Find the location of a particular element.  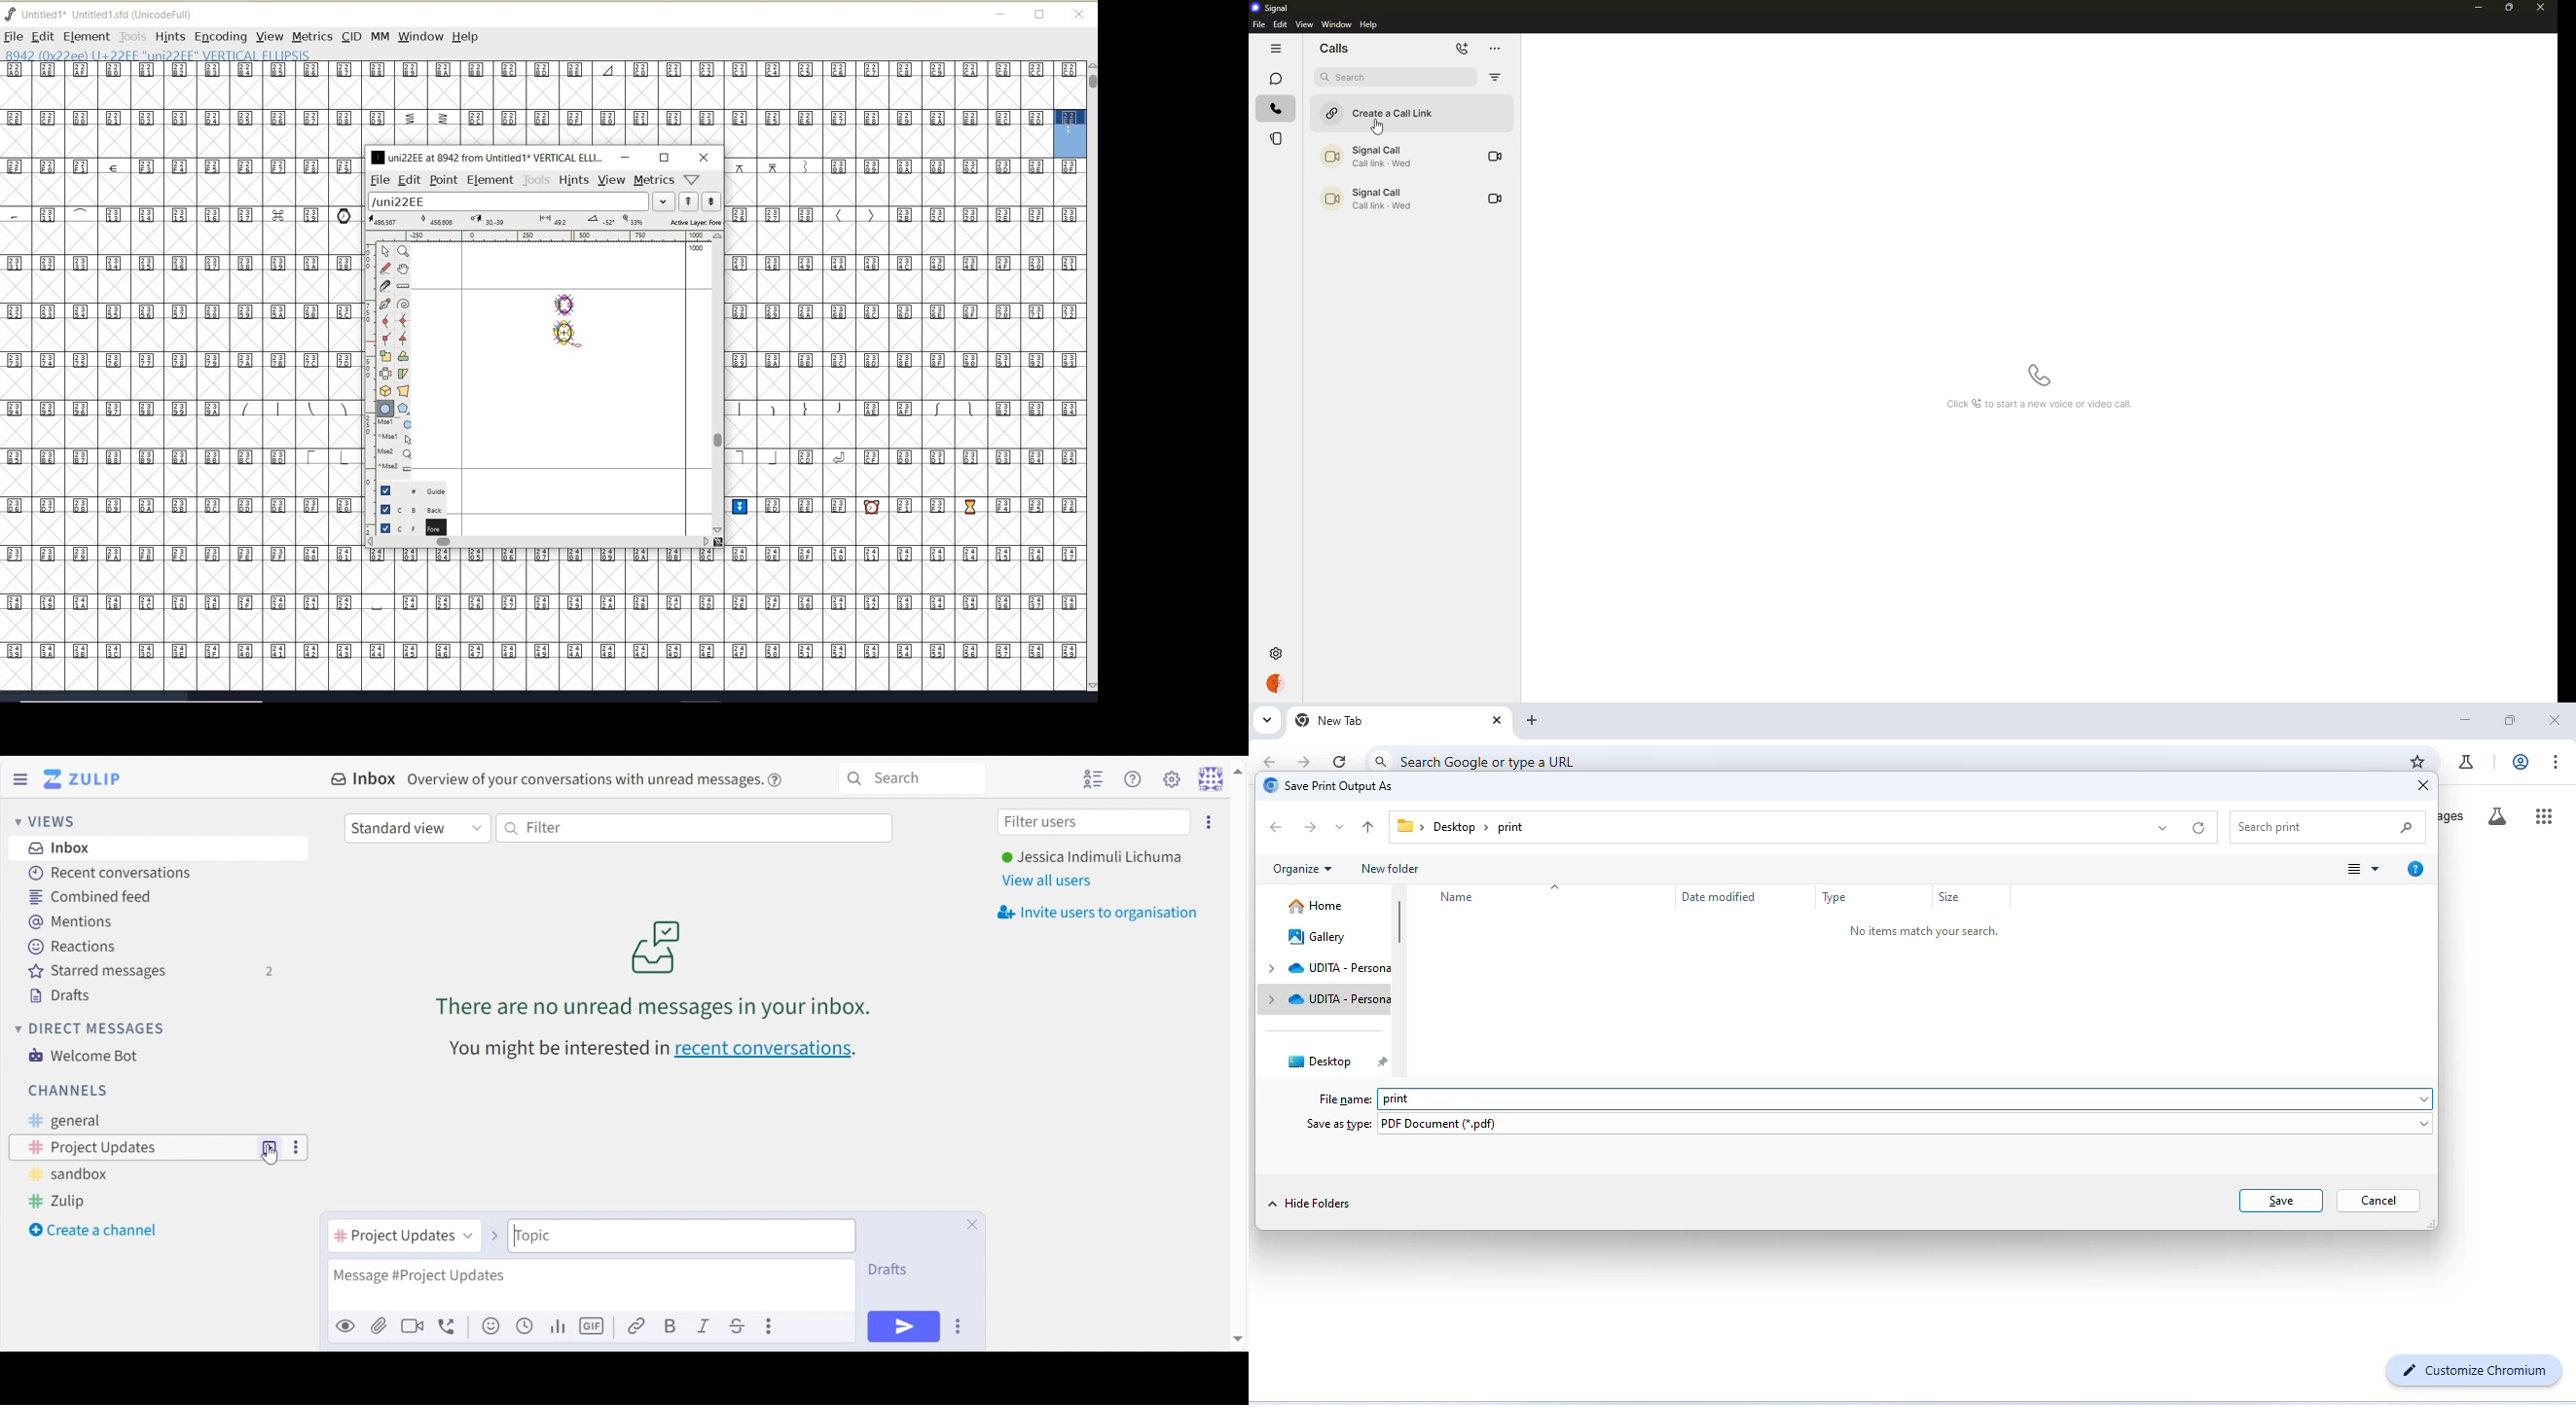

help is located at coordinates (779, 780).